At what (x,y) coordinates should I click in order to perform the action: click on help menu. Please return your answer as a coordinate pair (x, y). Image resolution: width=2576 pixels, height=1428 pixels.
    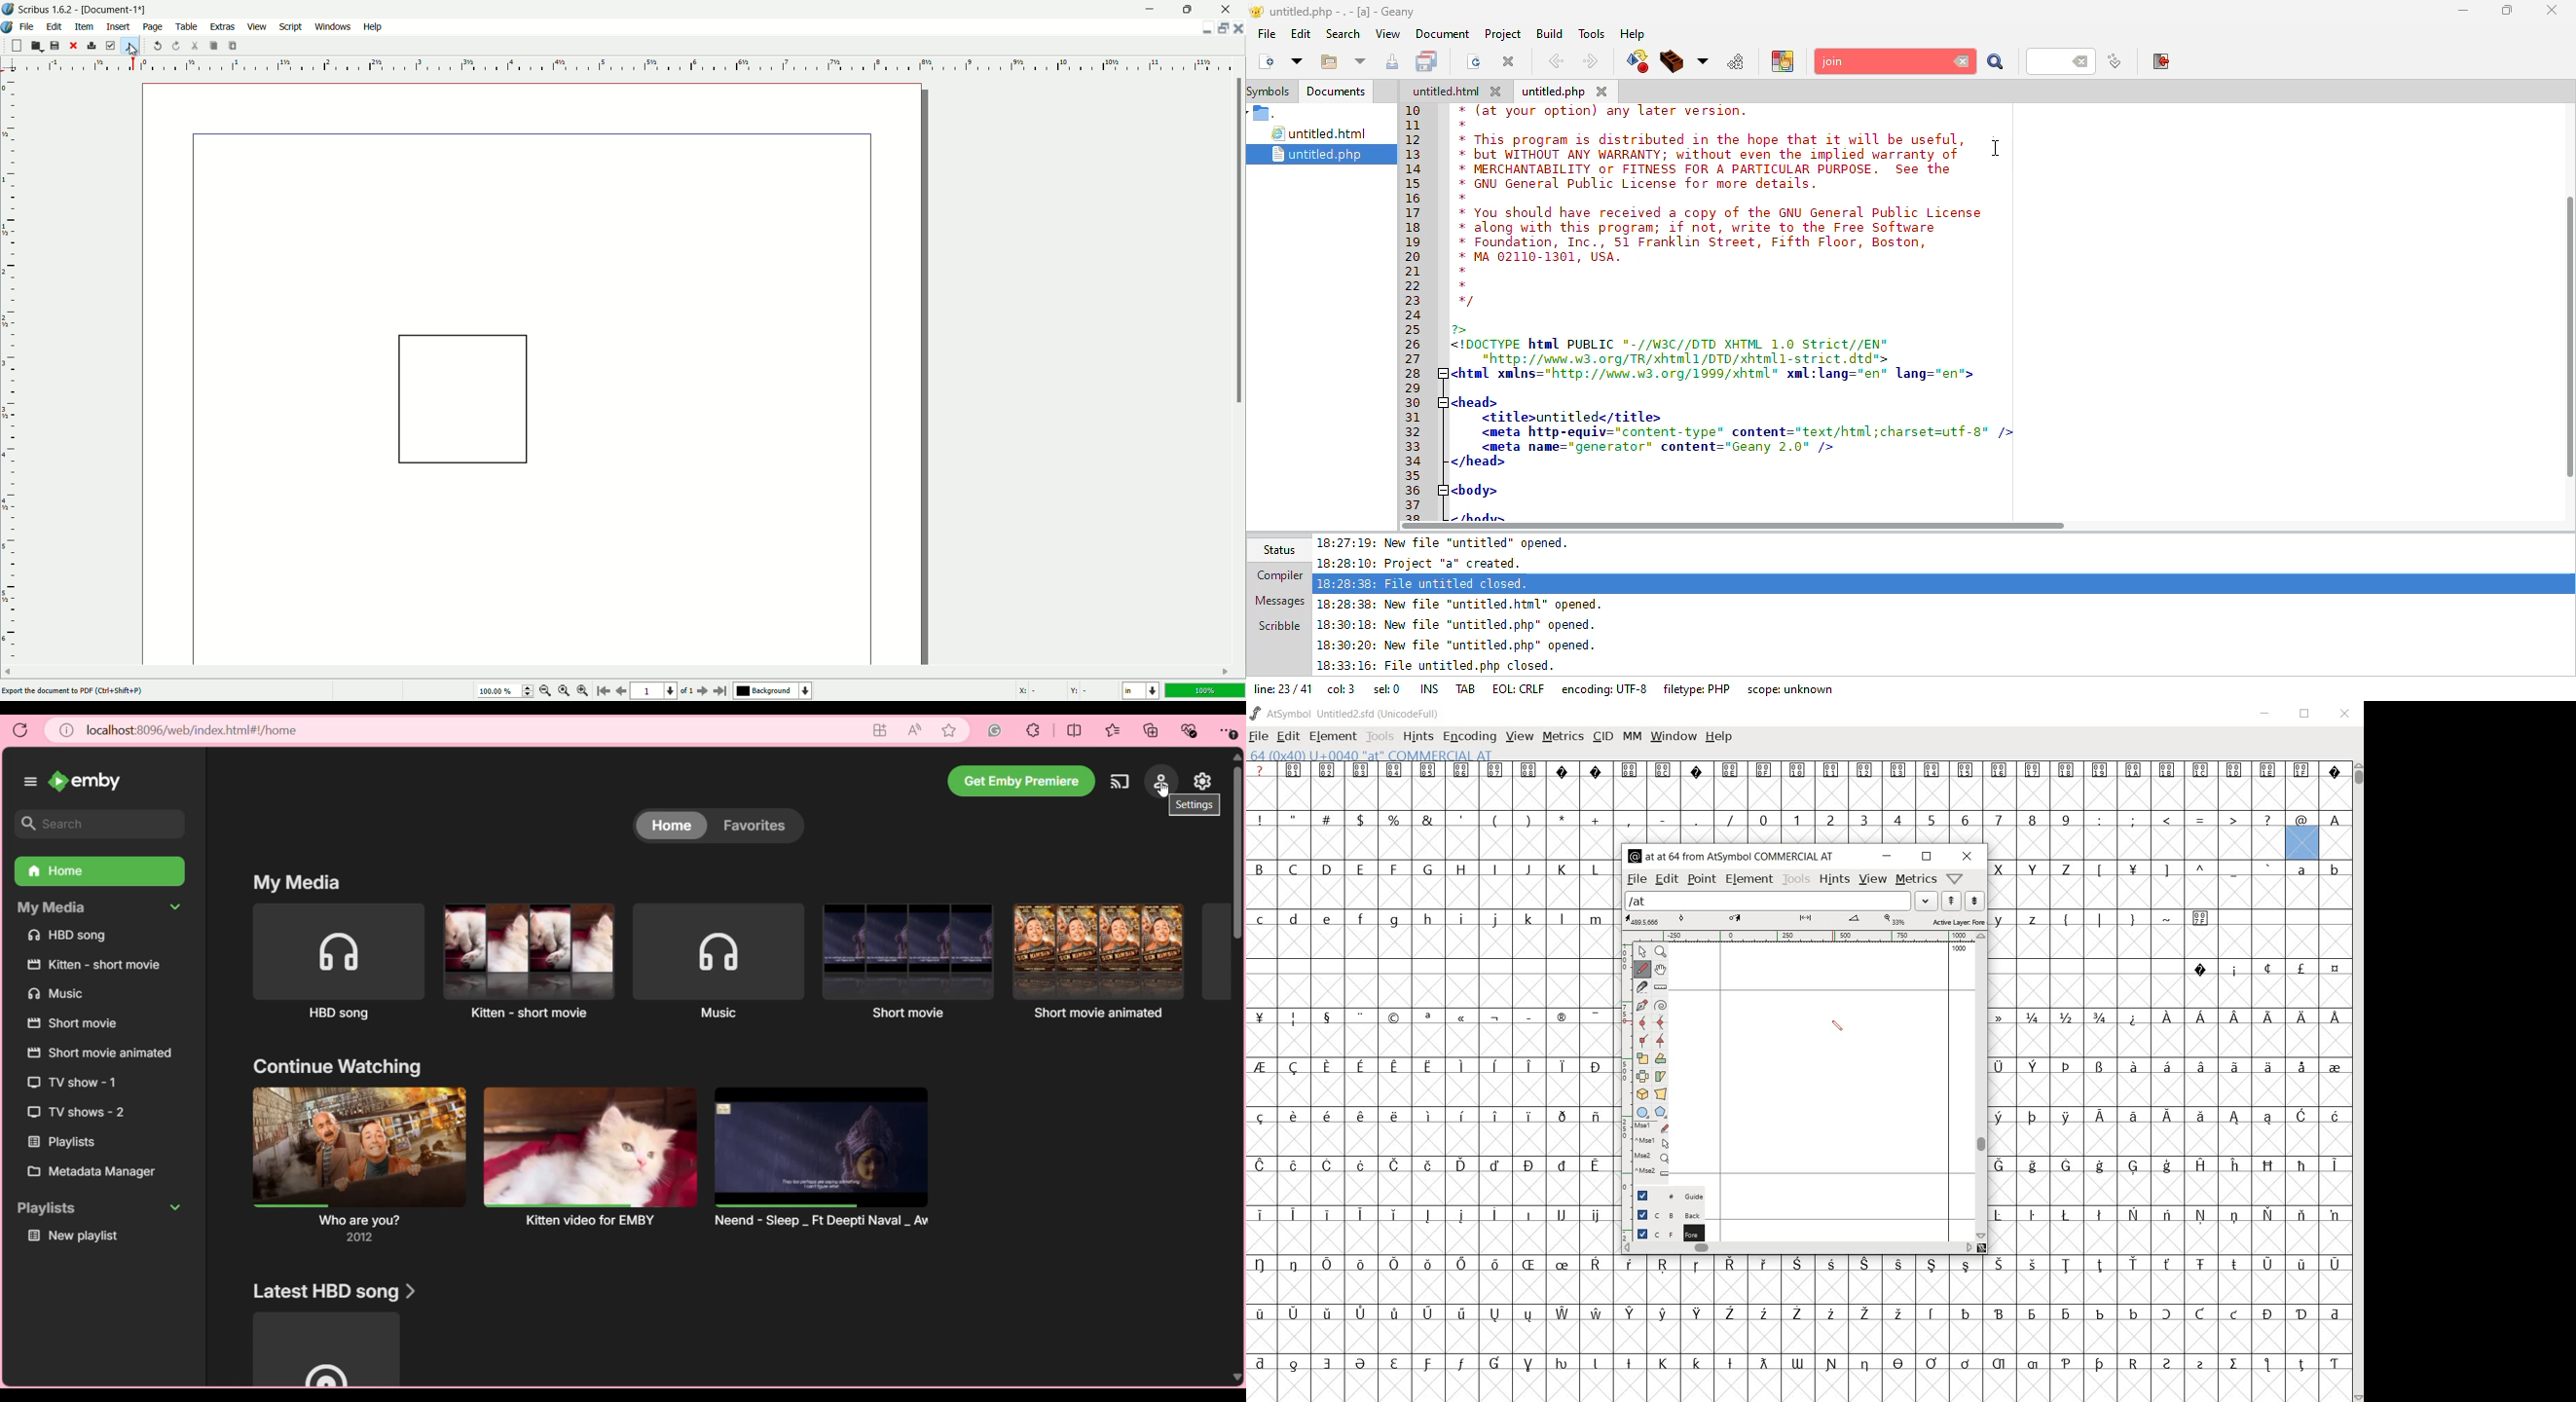
    Looking at the image, I should click on (372, 27).